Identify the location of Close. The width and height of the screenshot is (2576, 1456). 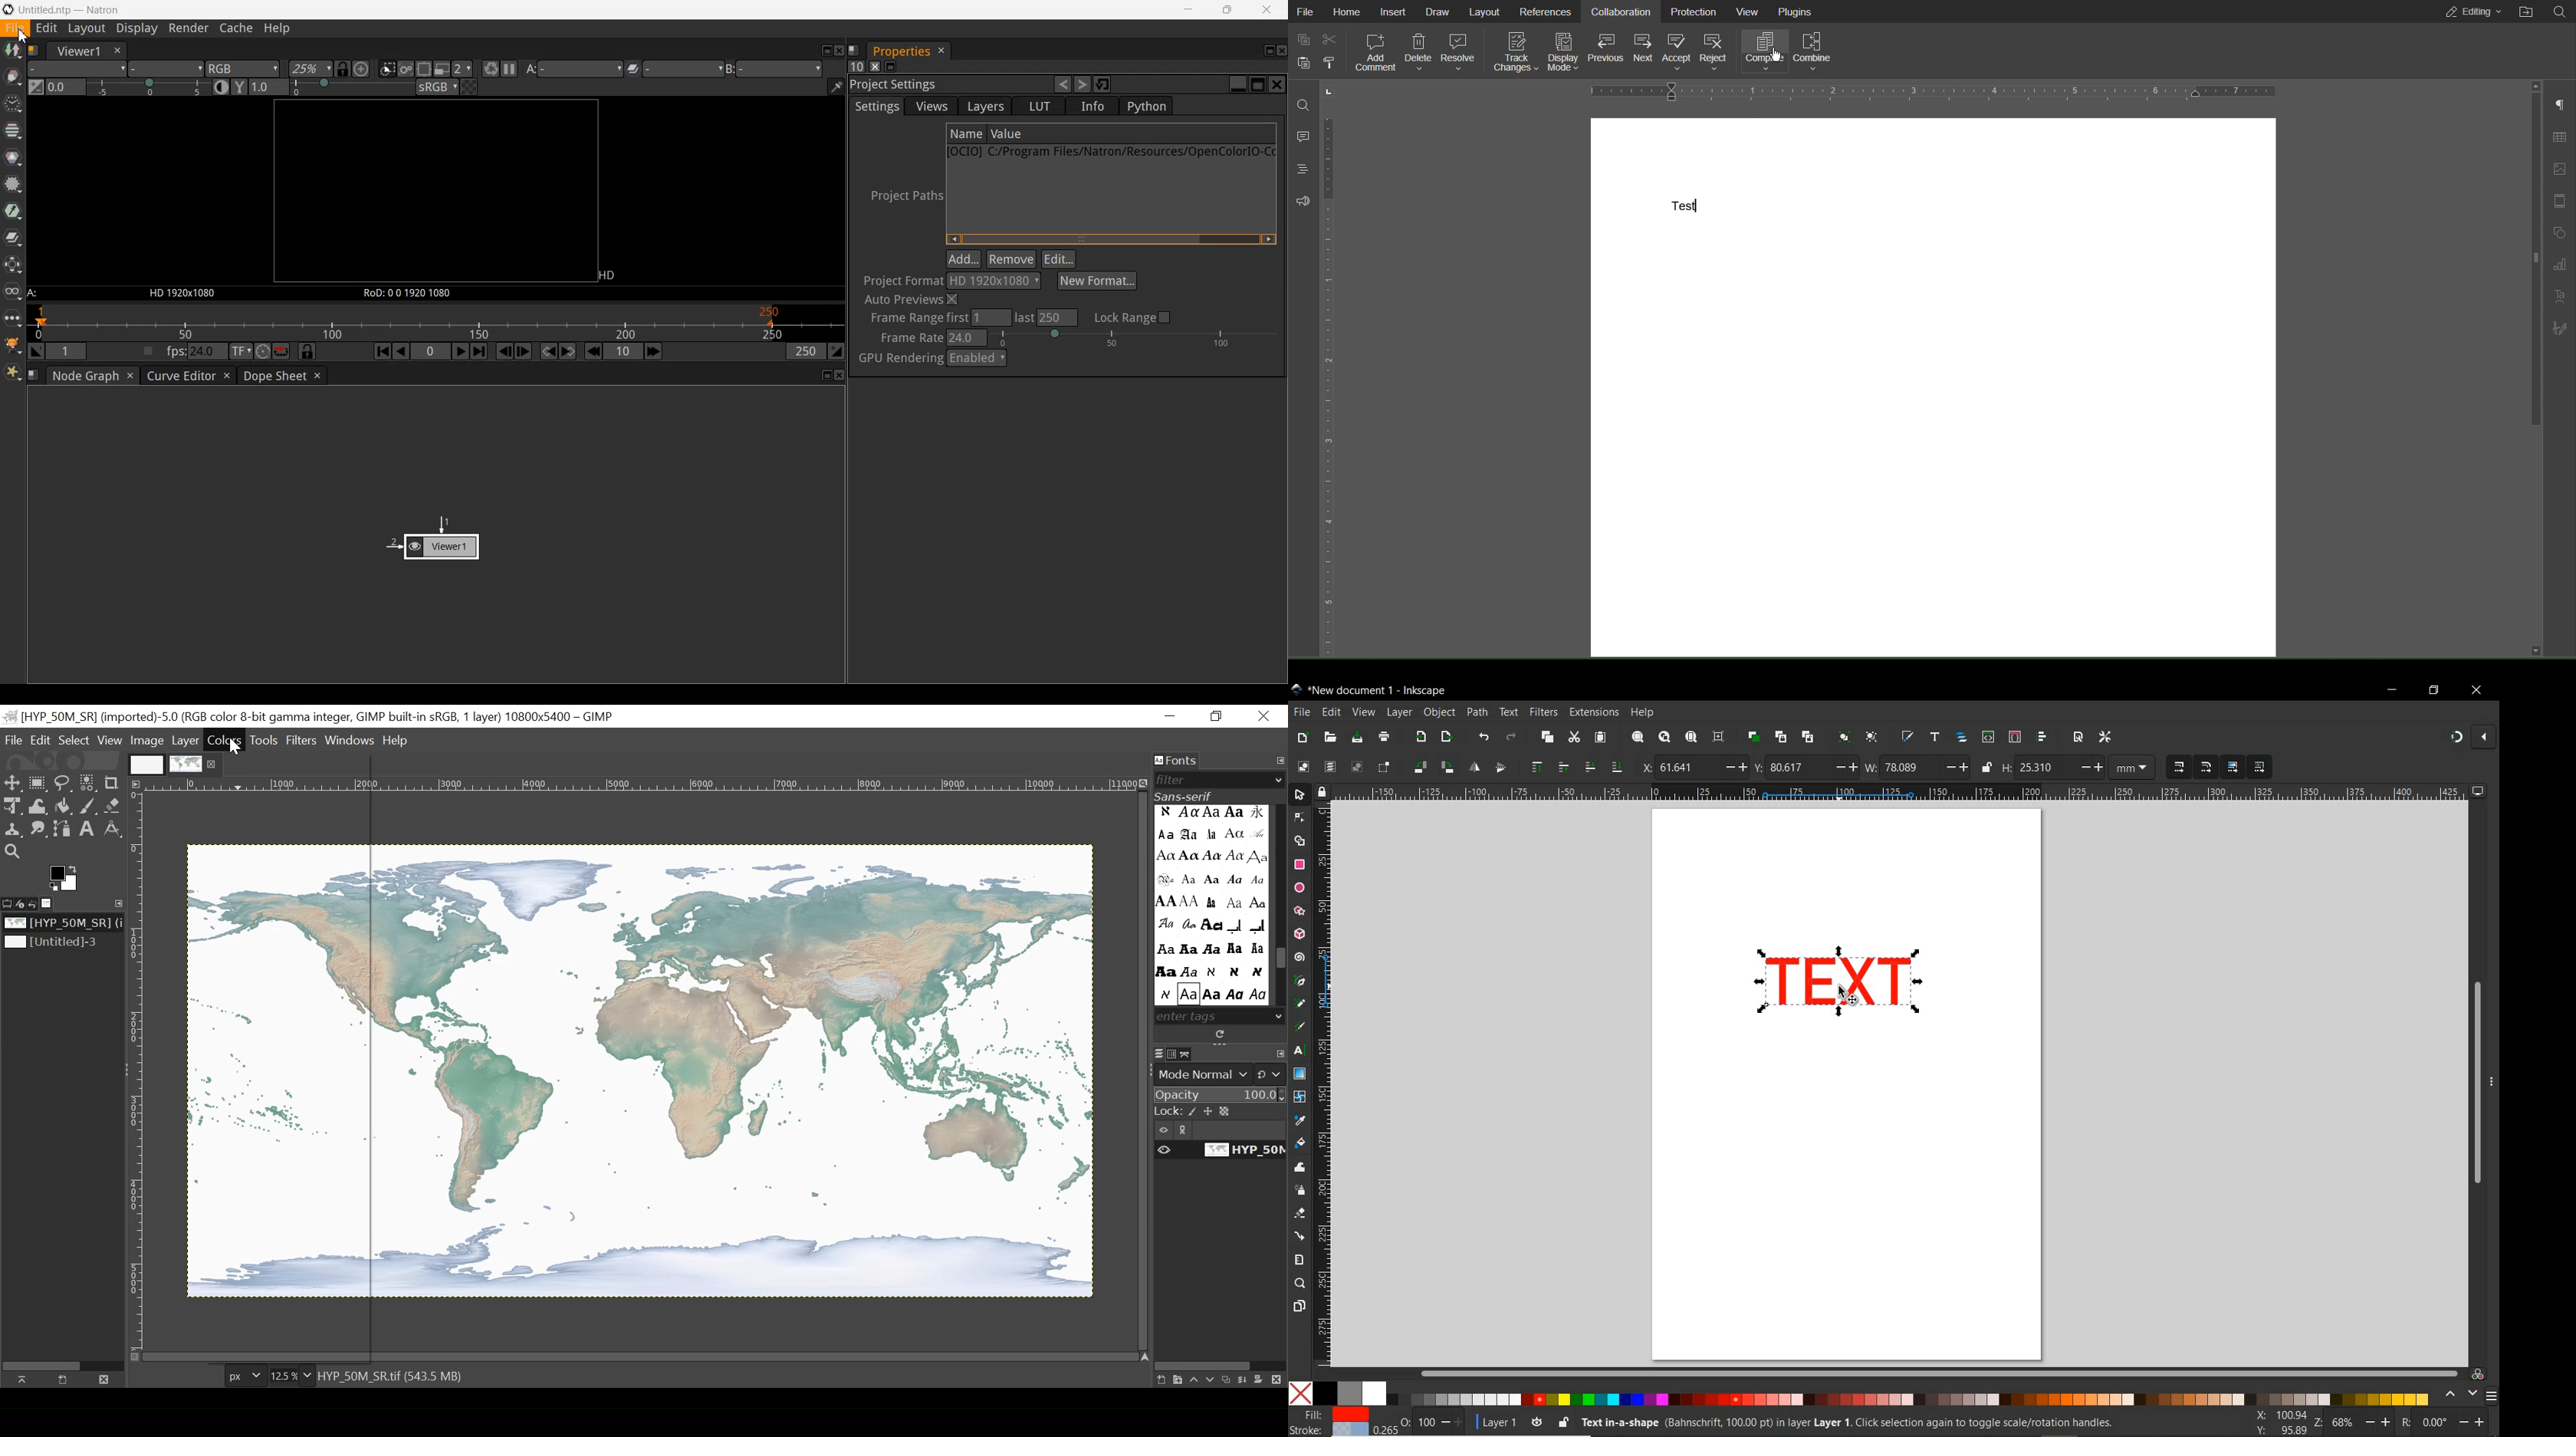
(839, 50).